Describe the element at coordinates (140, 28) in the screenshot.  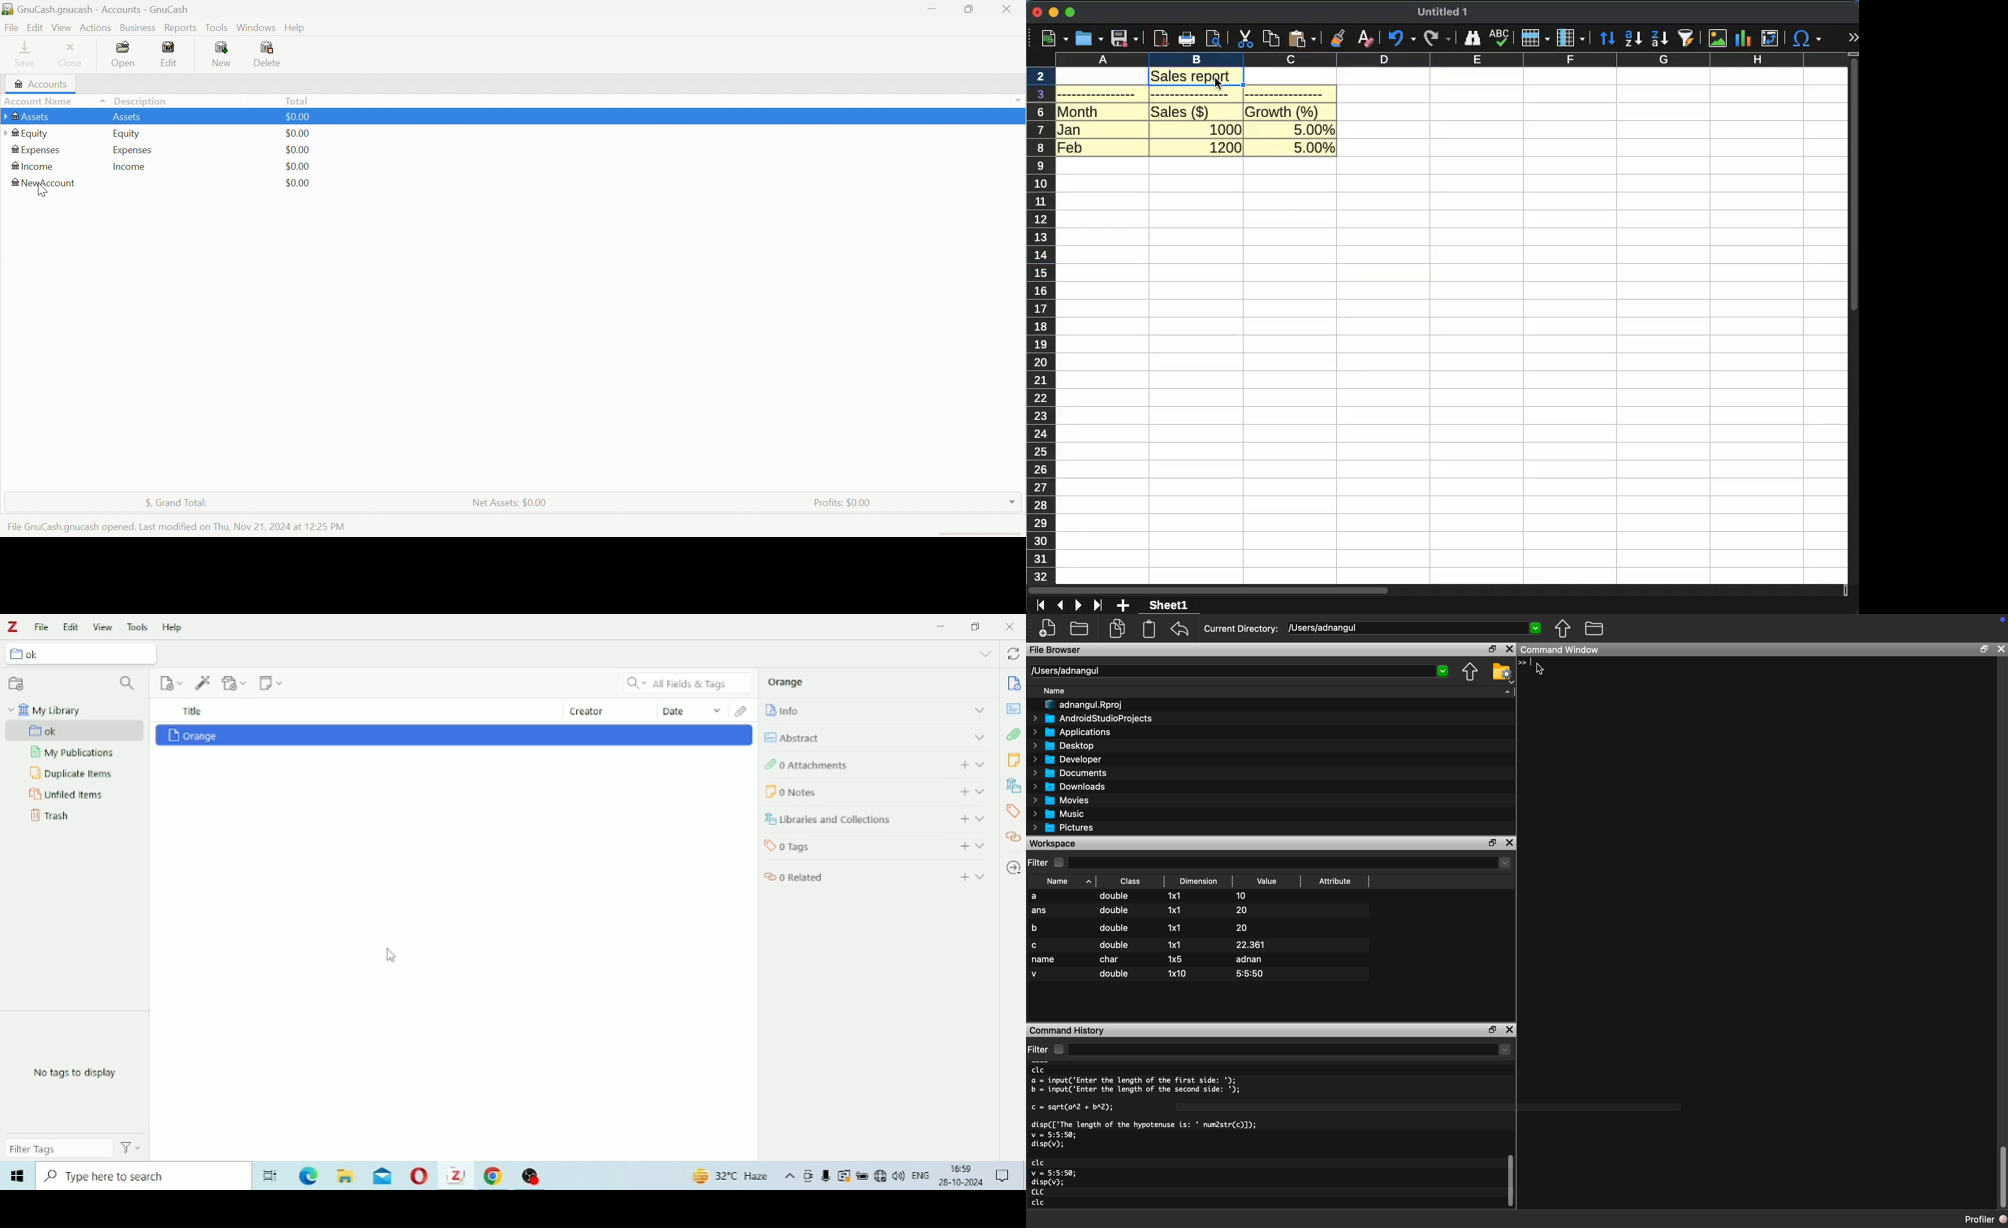
I see `Business` at that location.